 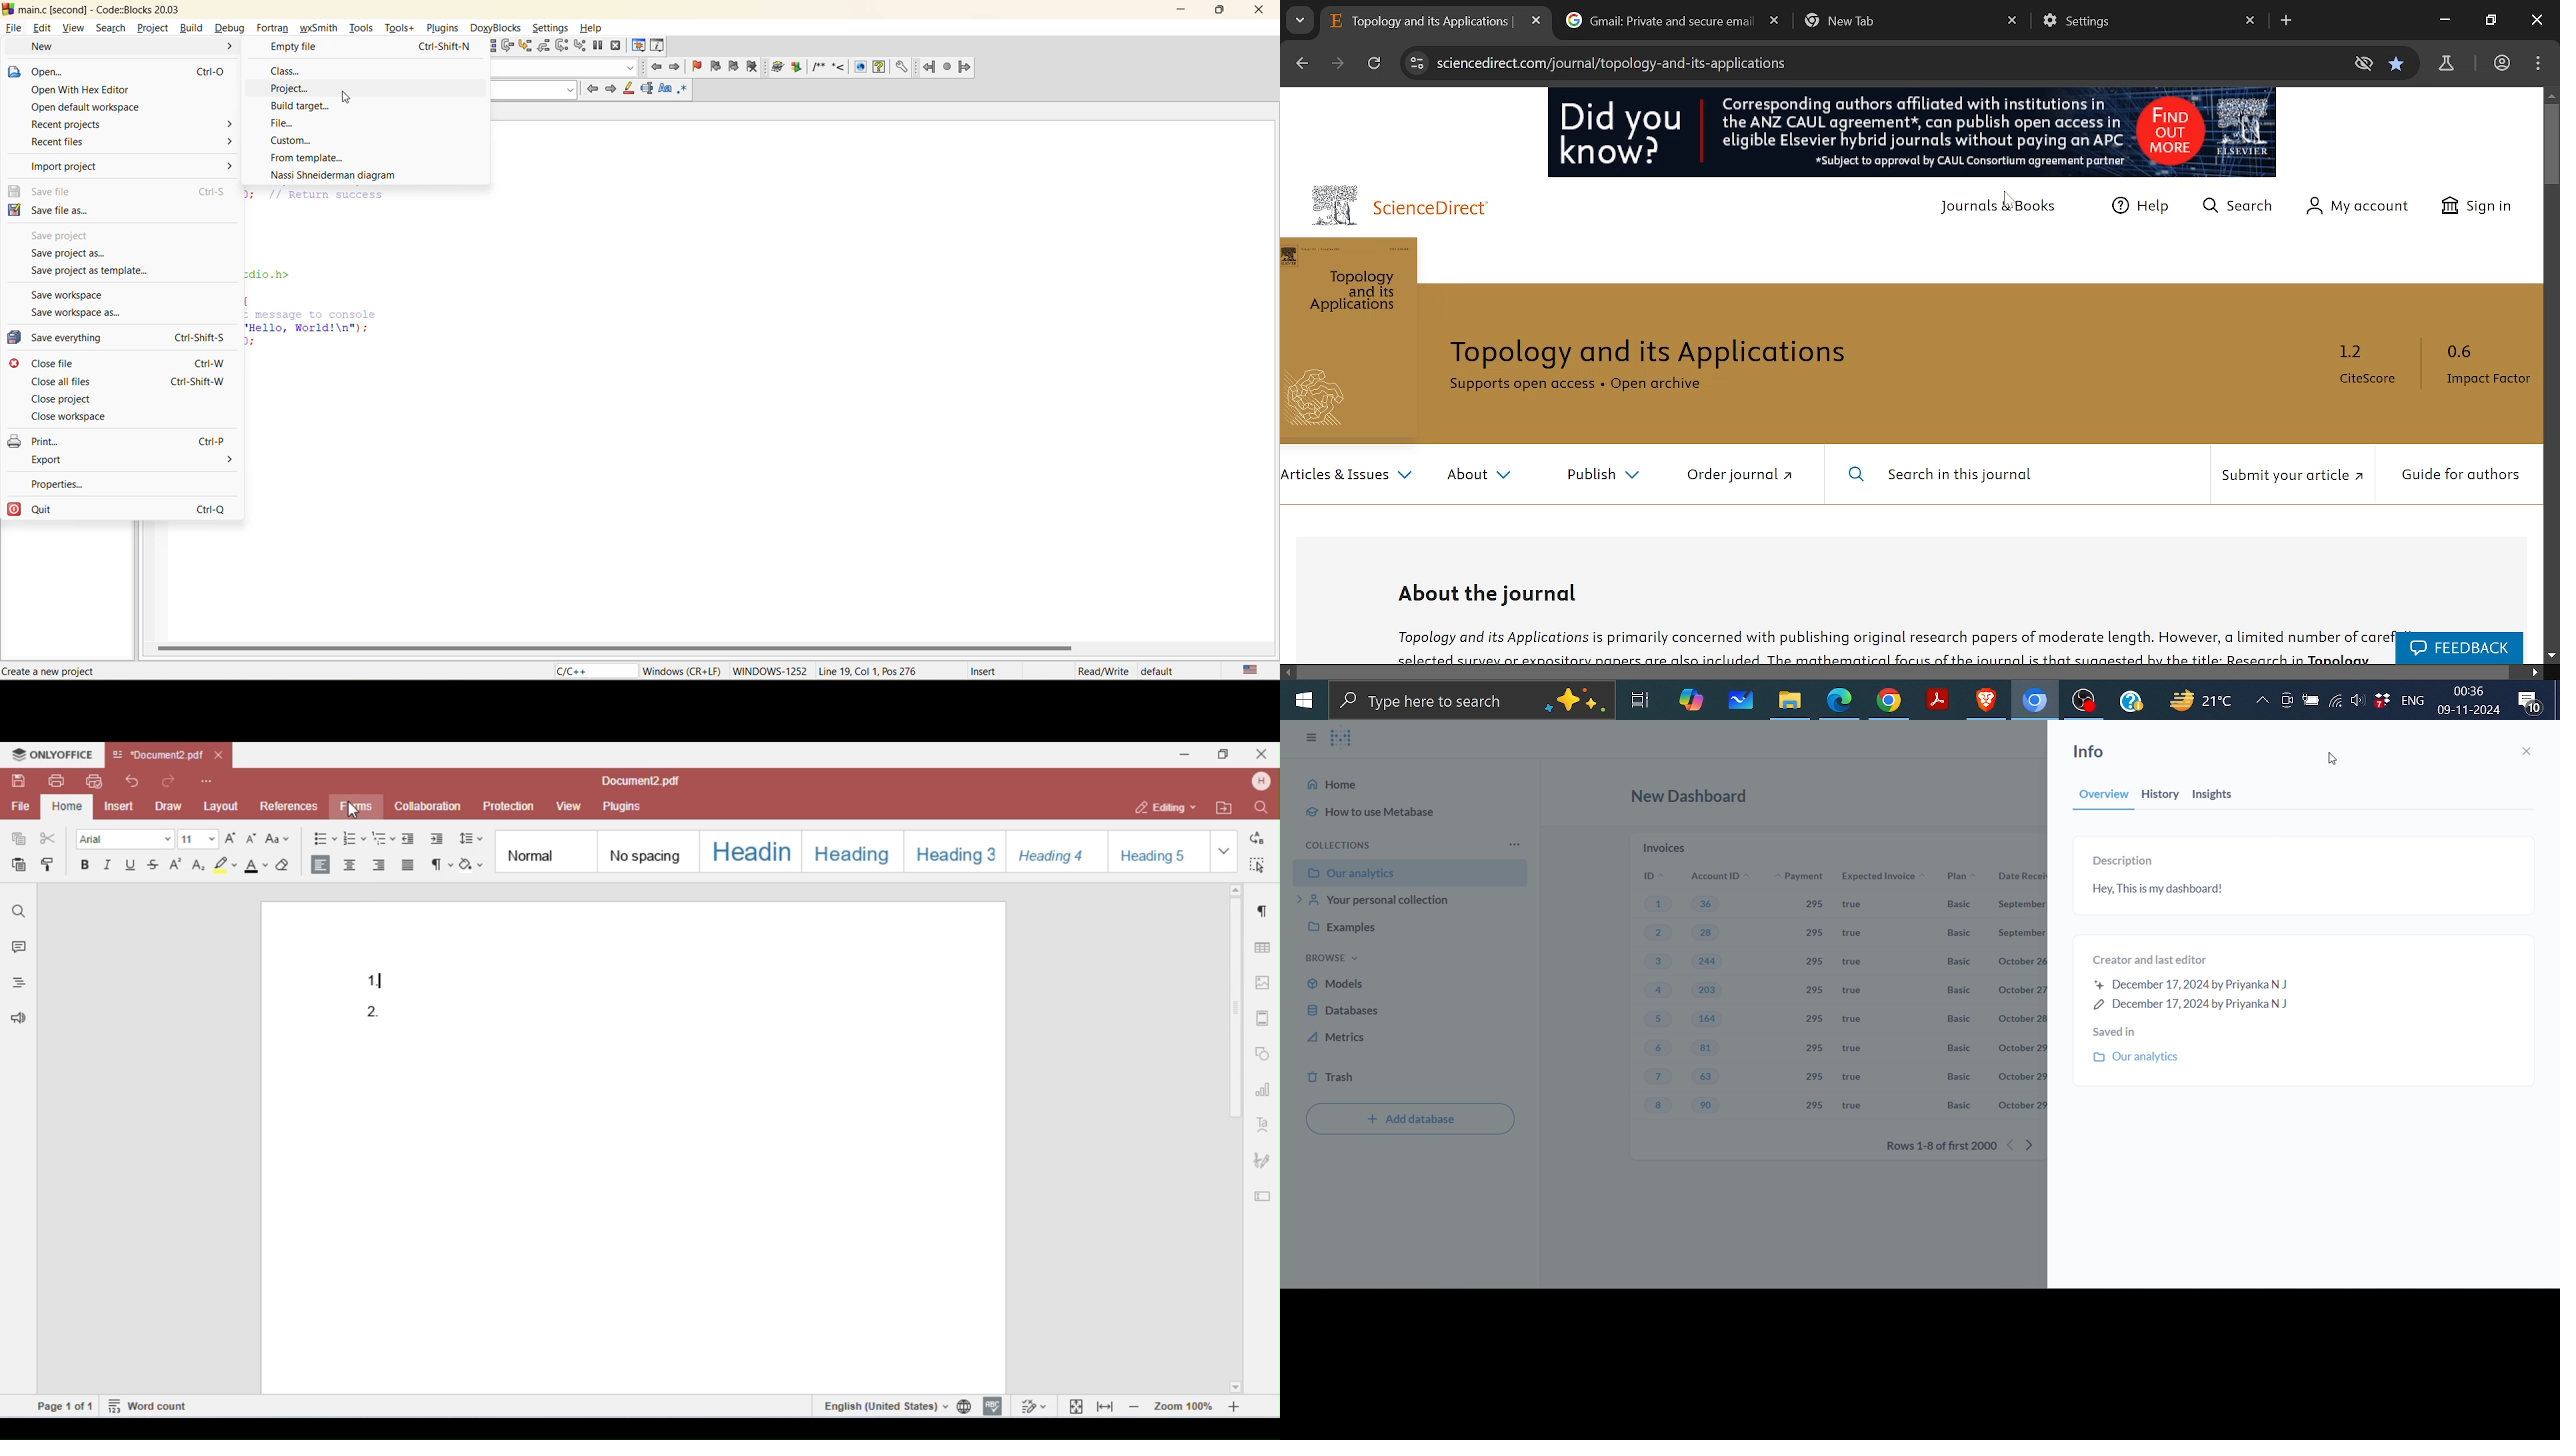 I want to click on show hidden icons, so click(x=2262, y=701).